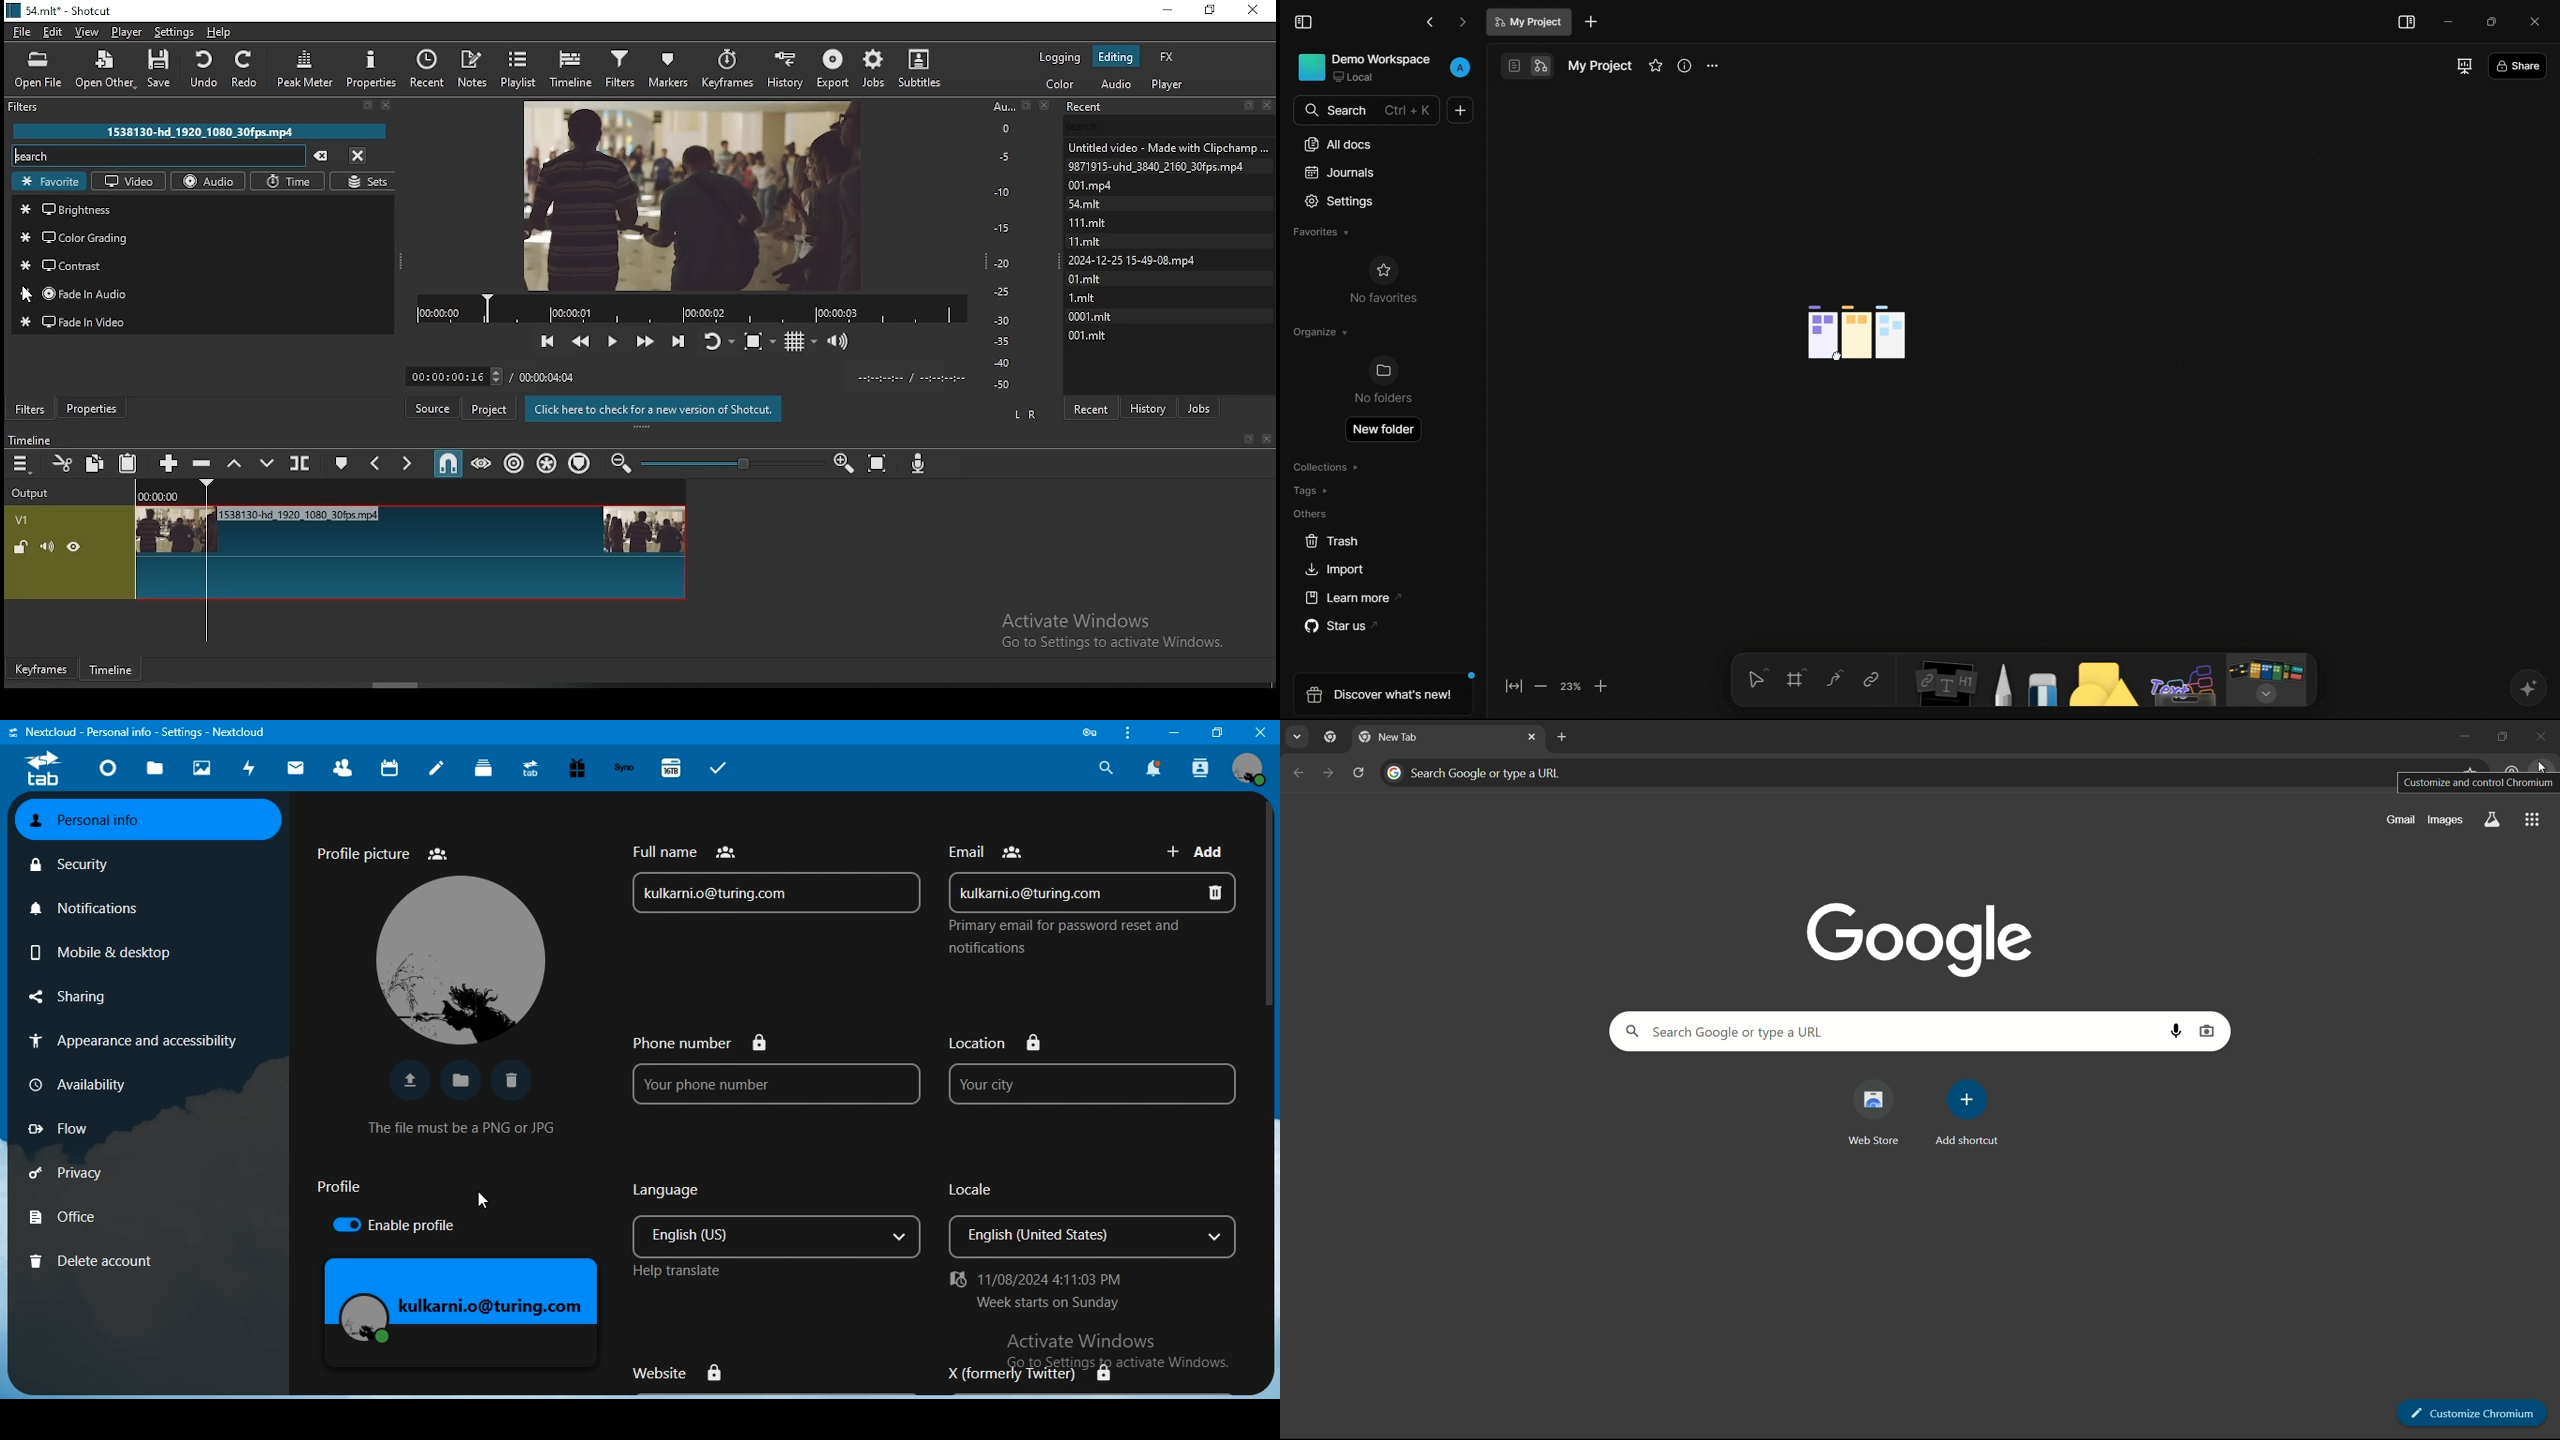 The height and width of the screenshot is (1456, 2576). What do you see at coordinates (2399, 821) in the screenshot?
I see `gmail` at bounding box center [2399, 821].